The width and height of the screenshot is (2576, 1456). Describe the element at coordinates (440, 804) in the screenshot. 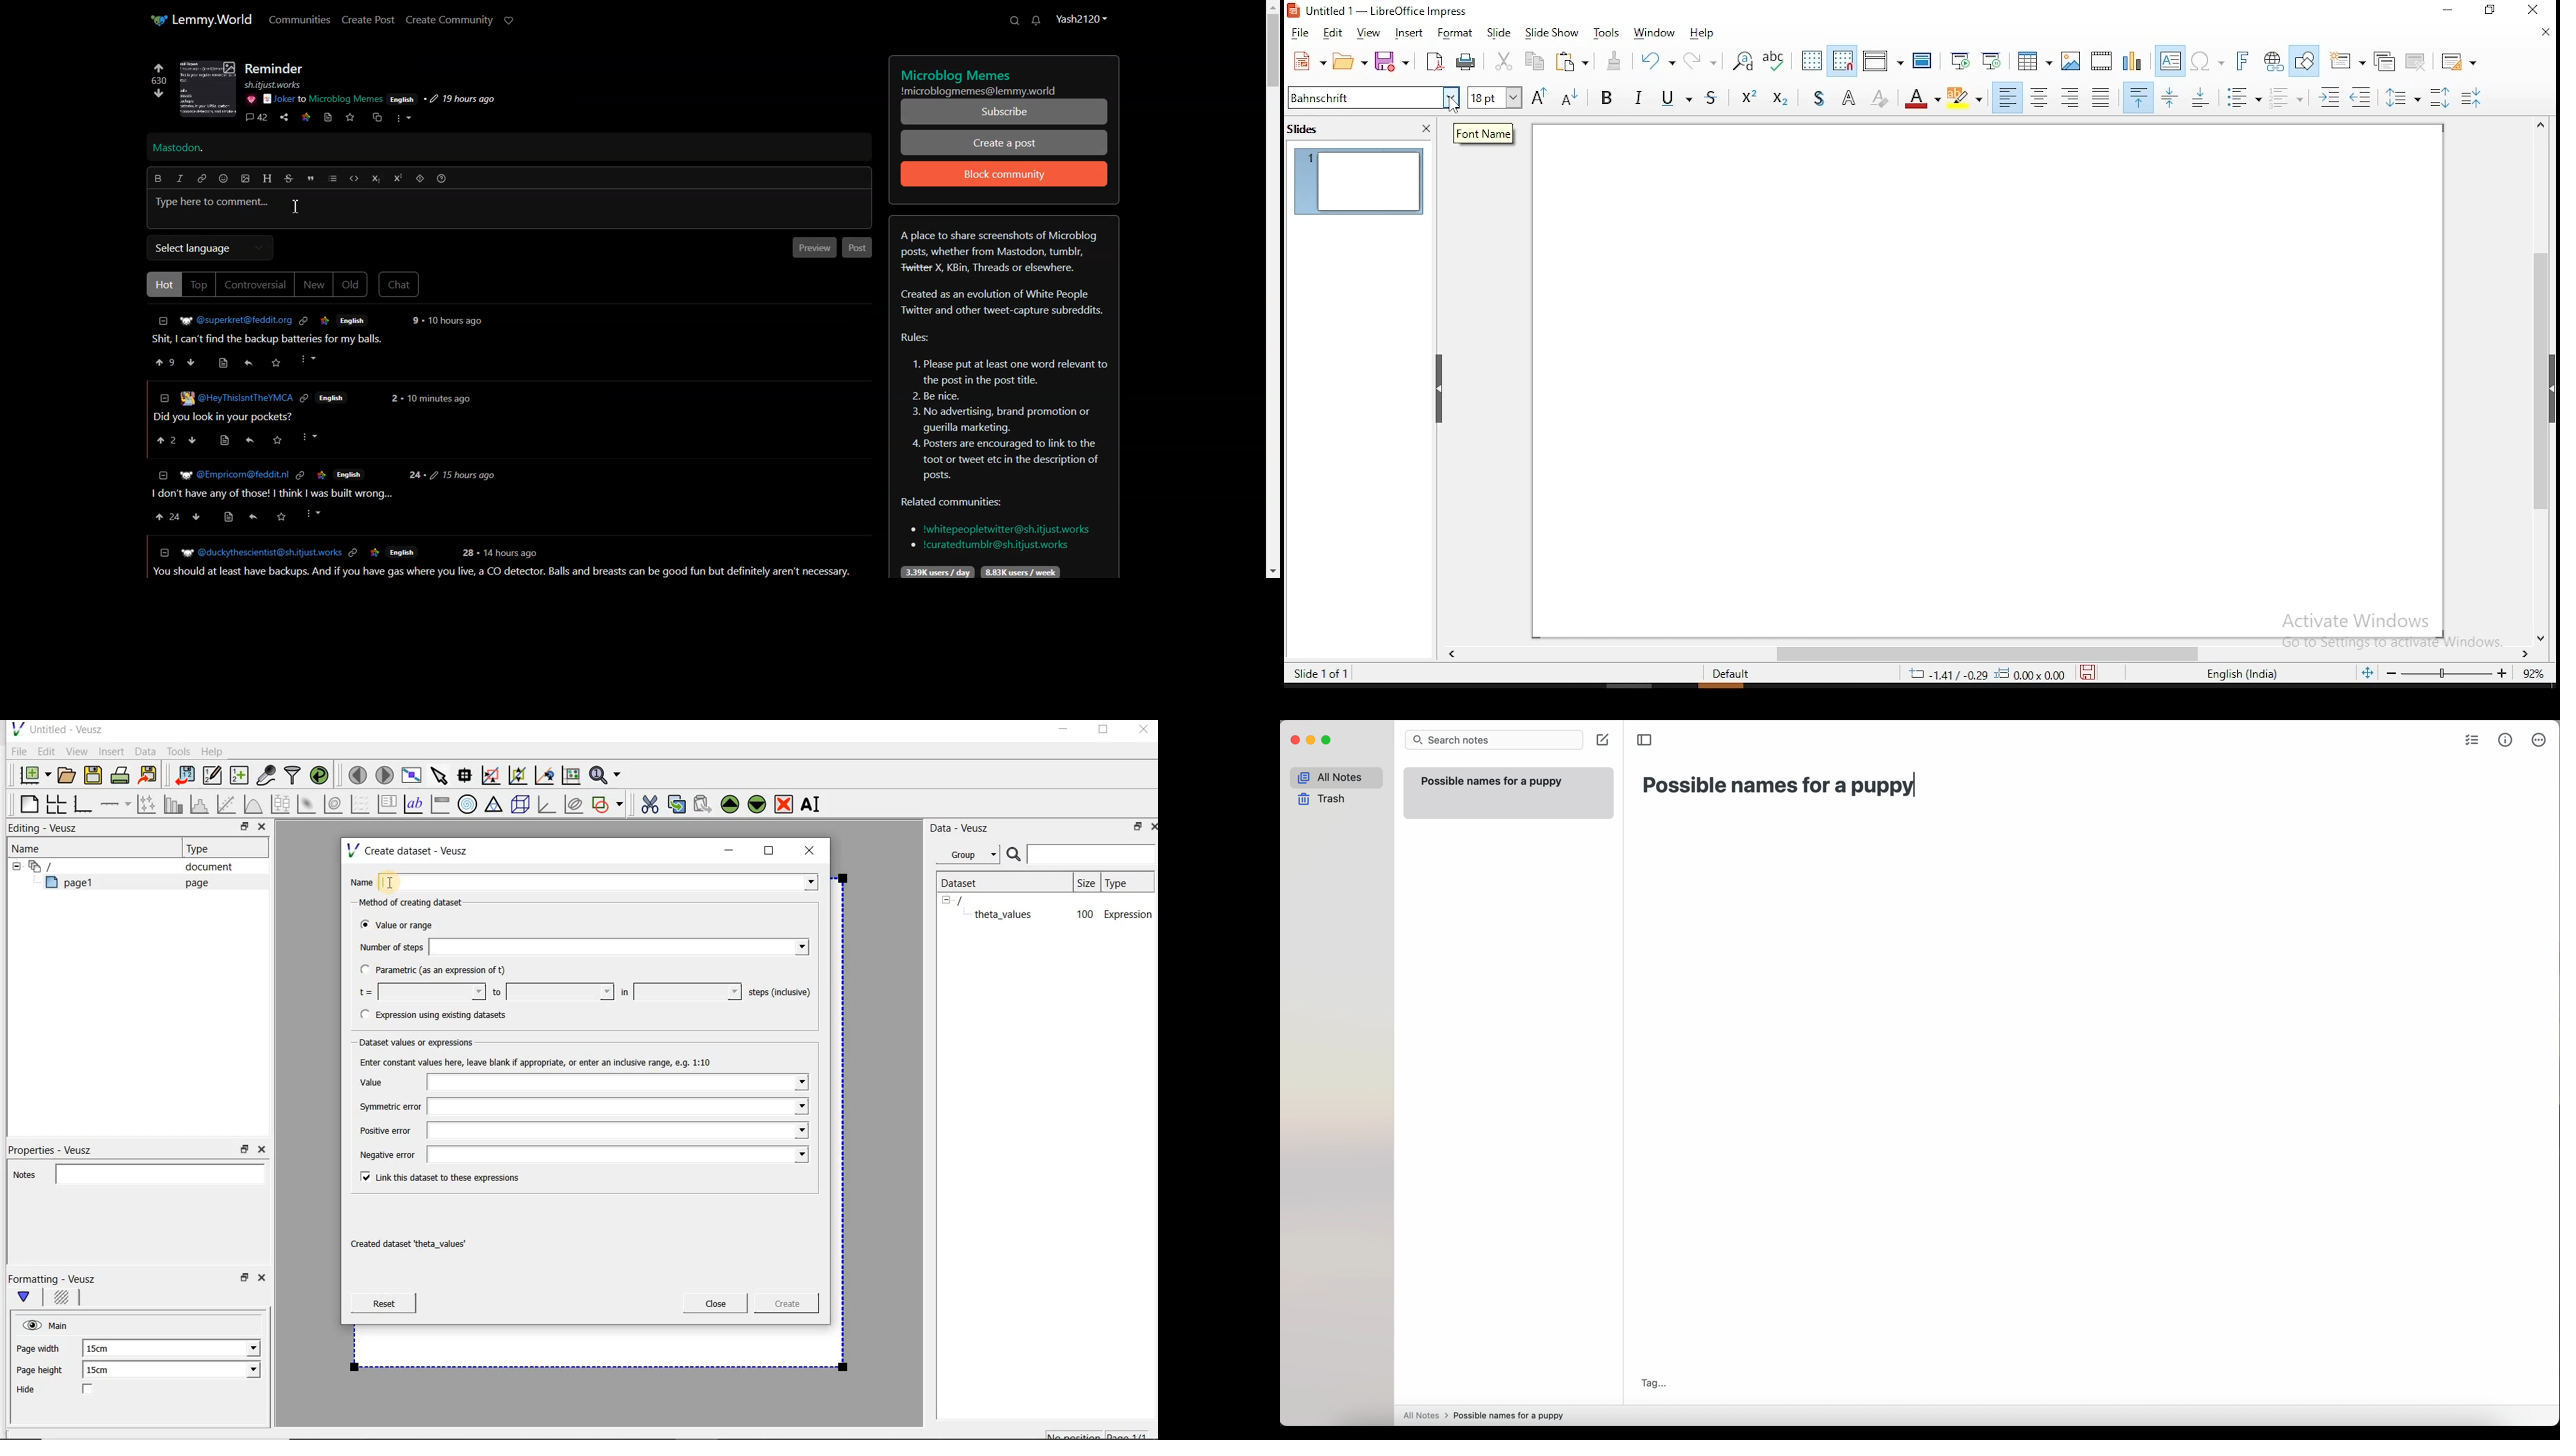

I see `image color bar` at that location.